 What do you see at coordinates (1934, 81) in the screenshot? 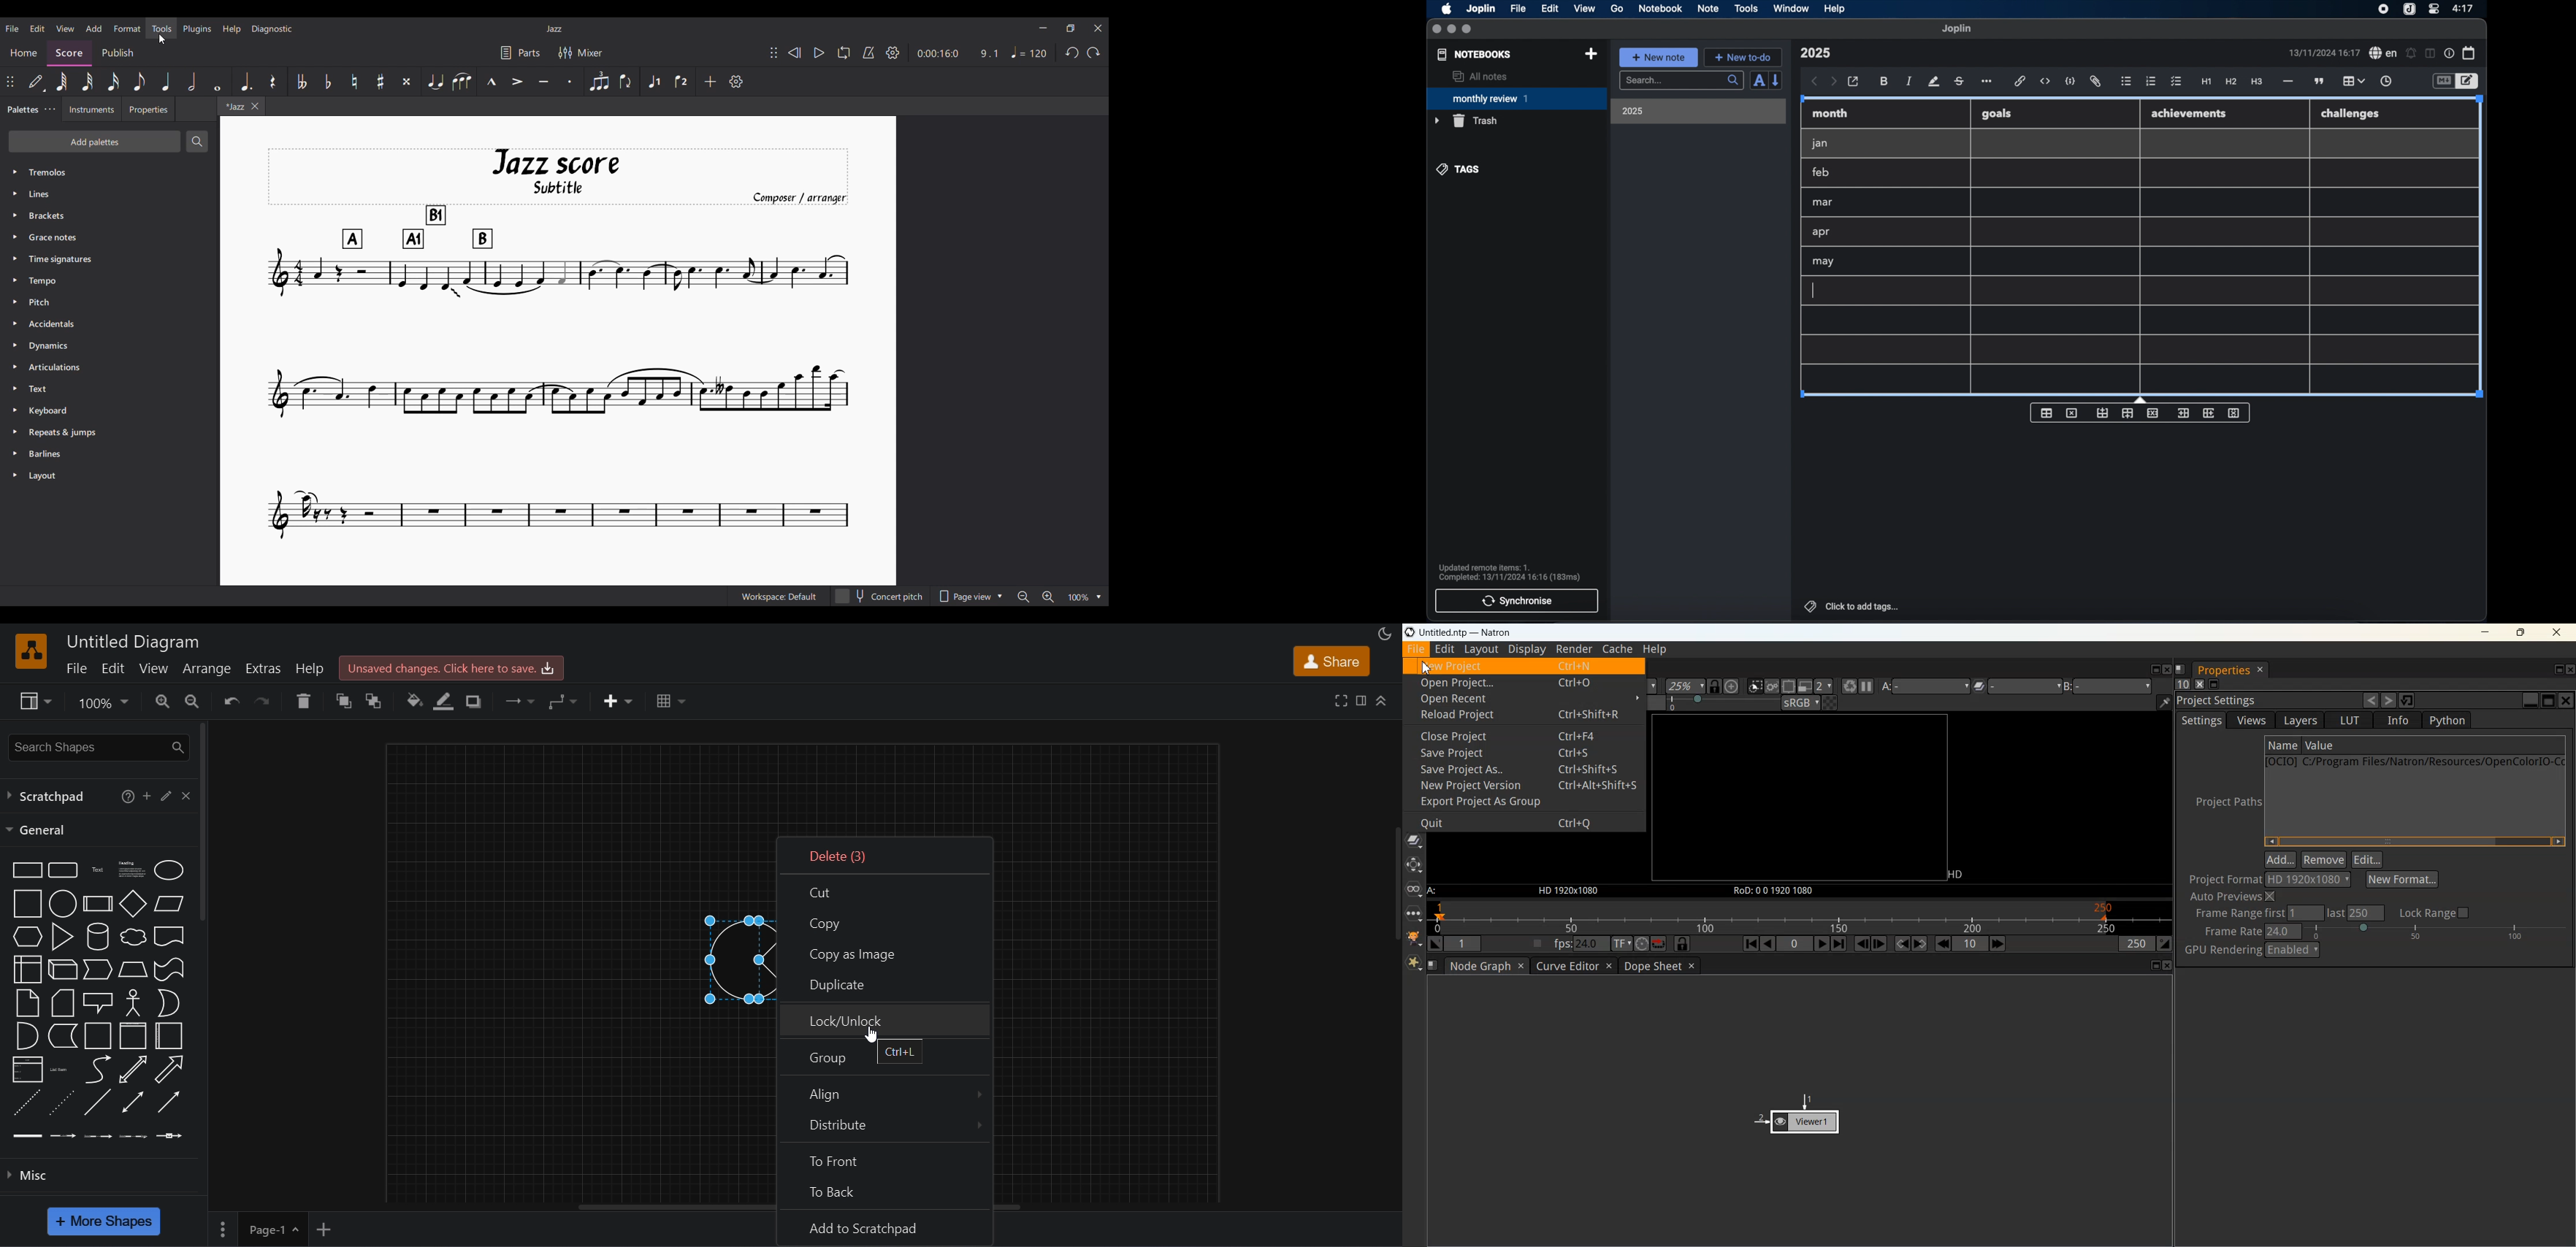
I see `highlight` at bounding box center [1934, 81].